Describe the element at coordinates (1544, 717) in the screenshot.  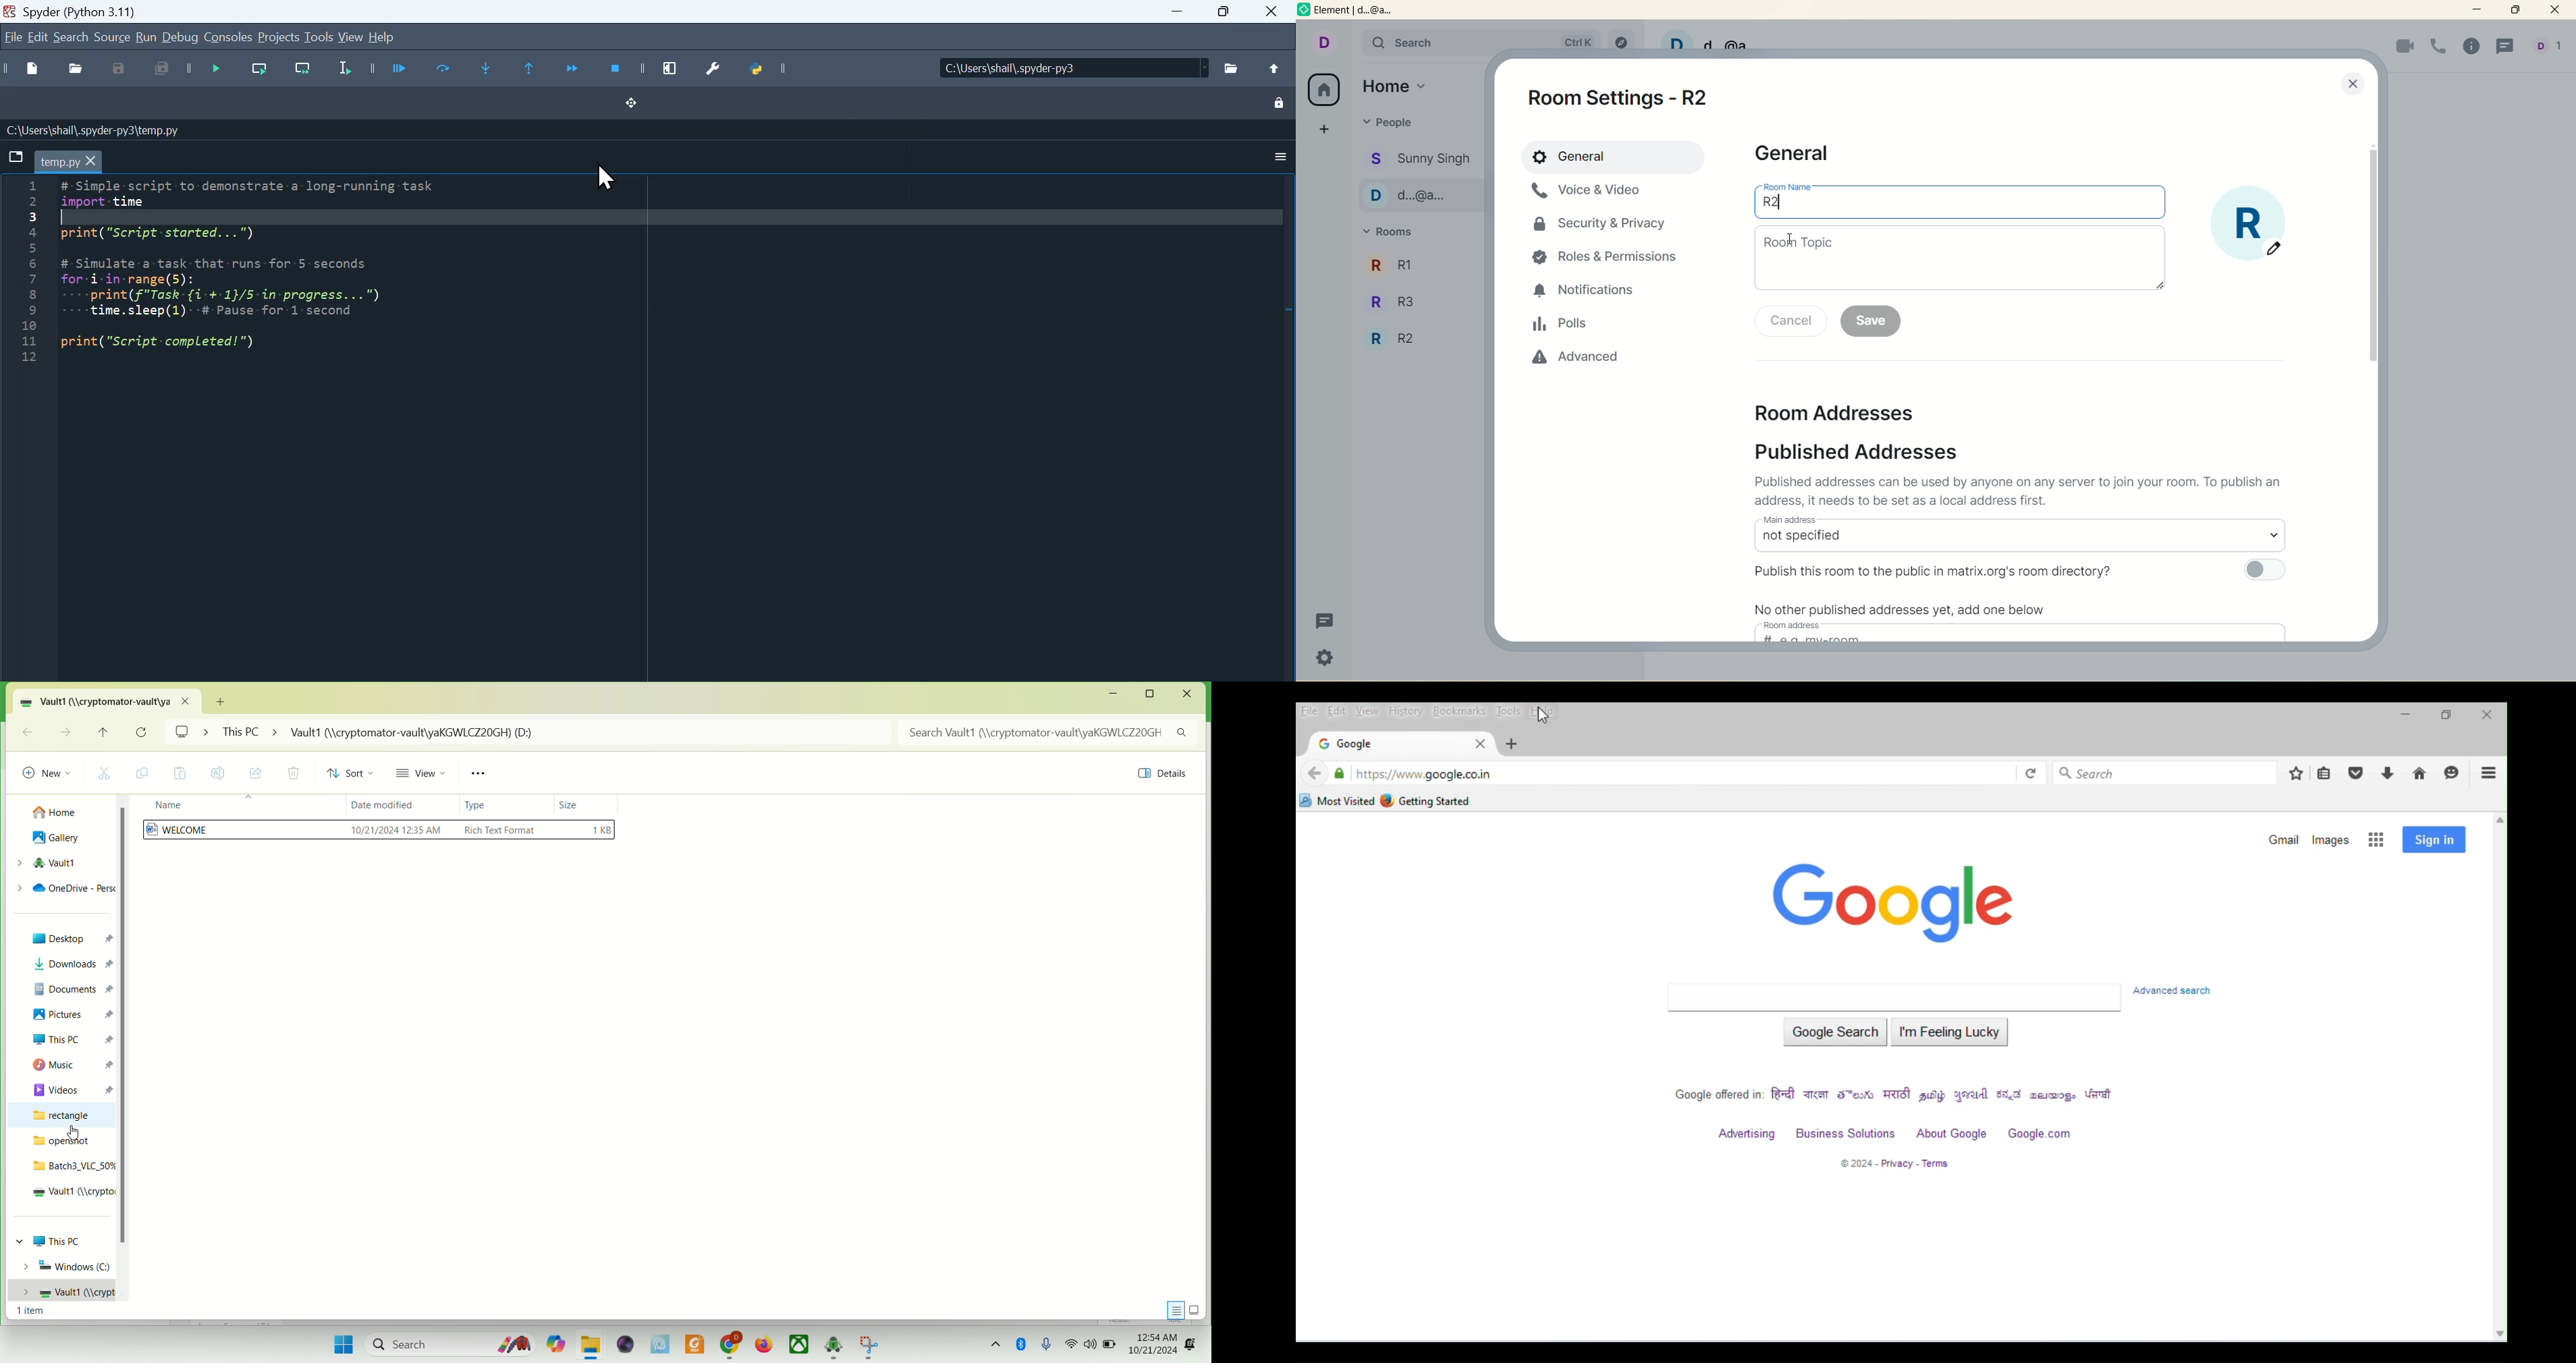
I see `cursor` at that location.